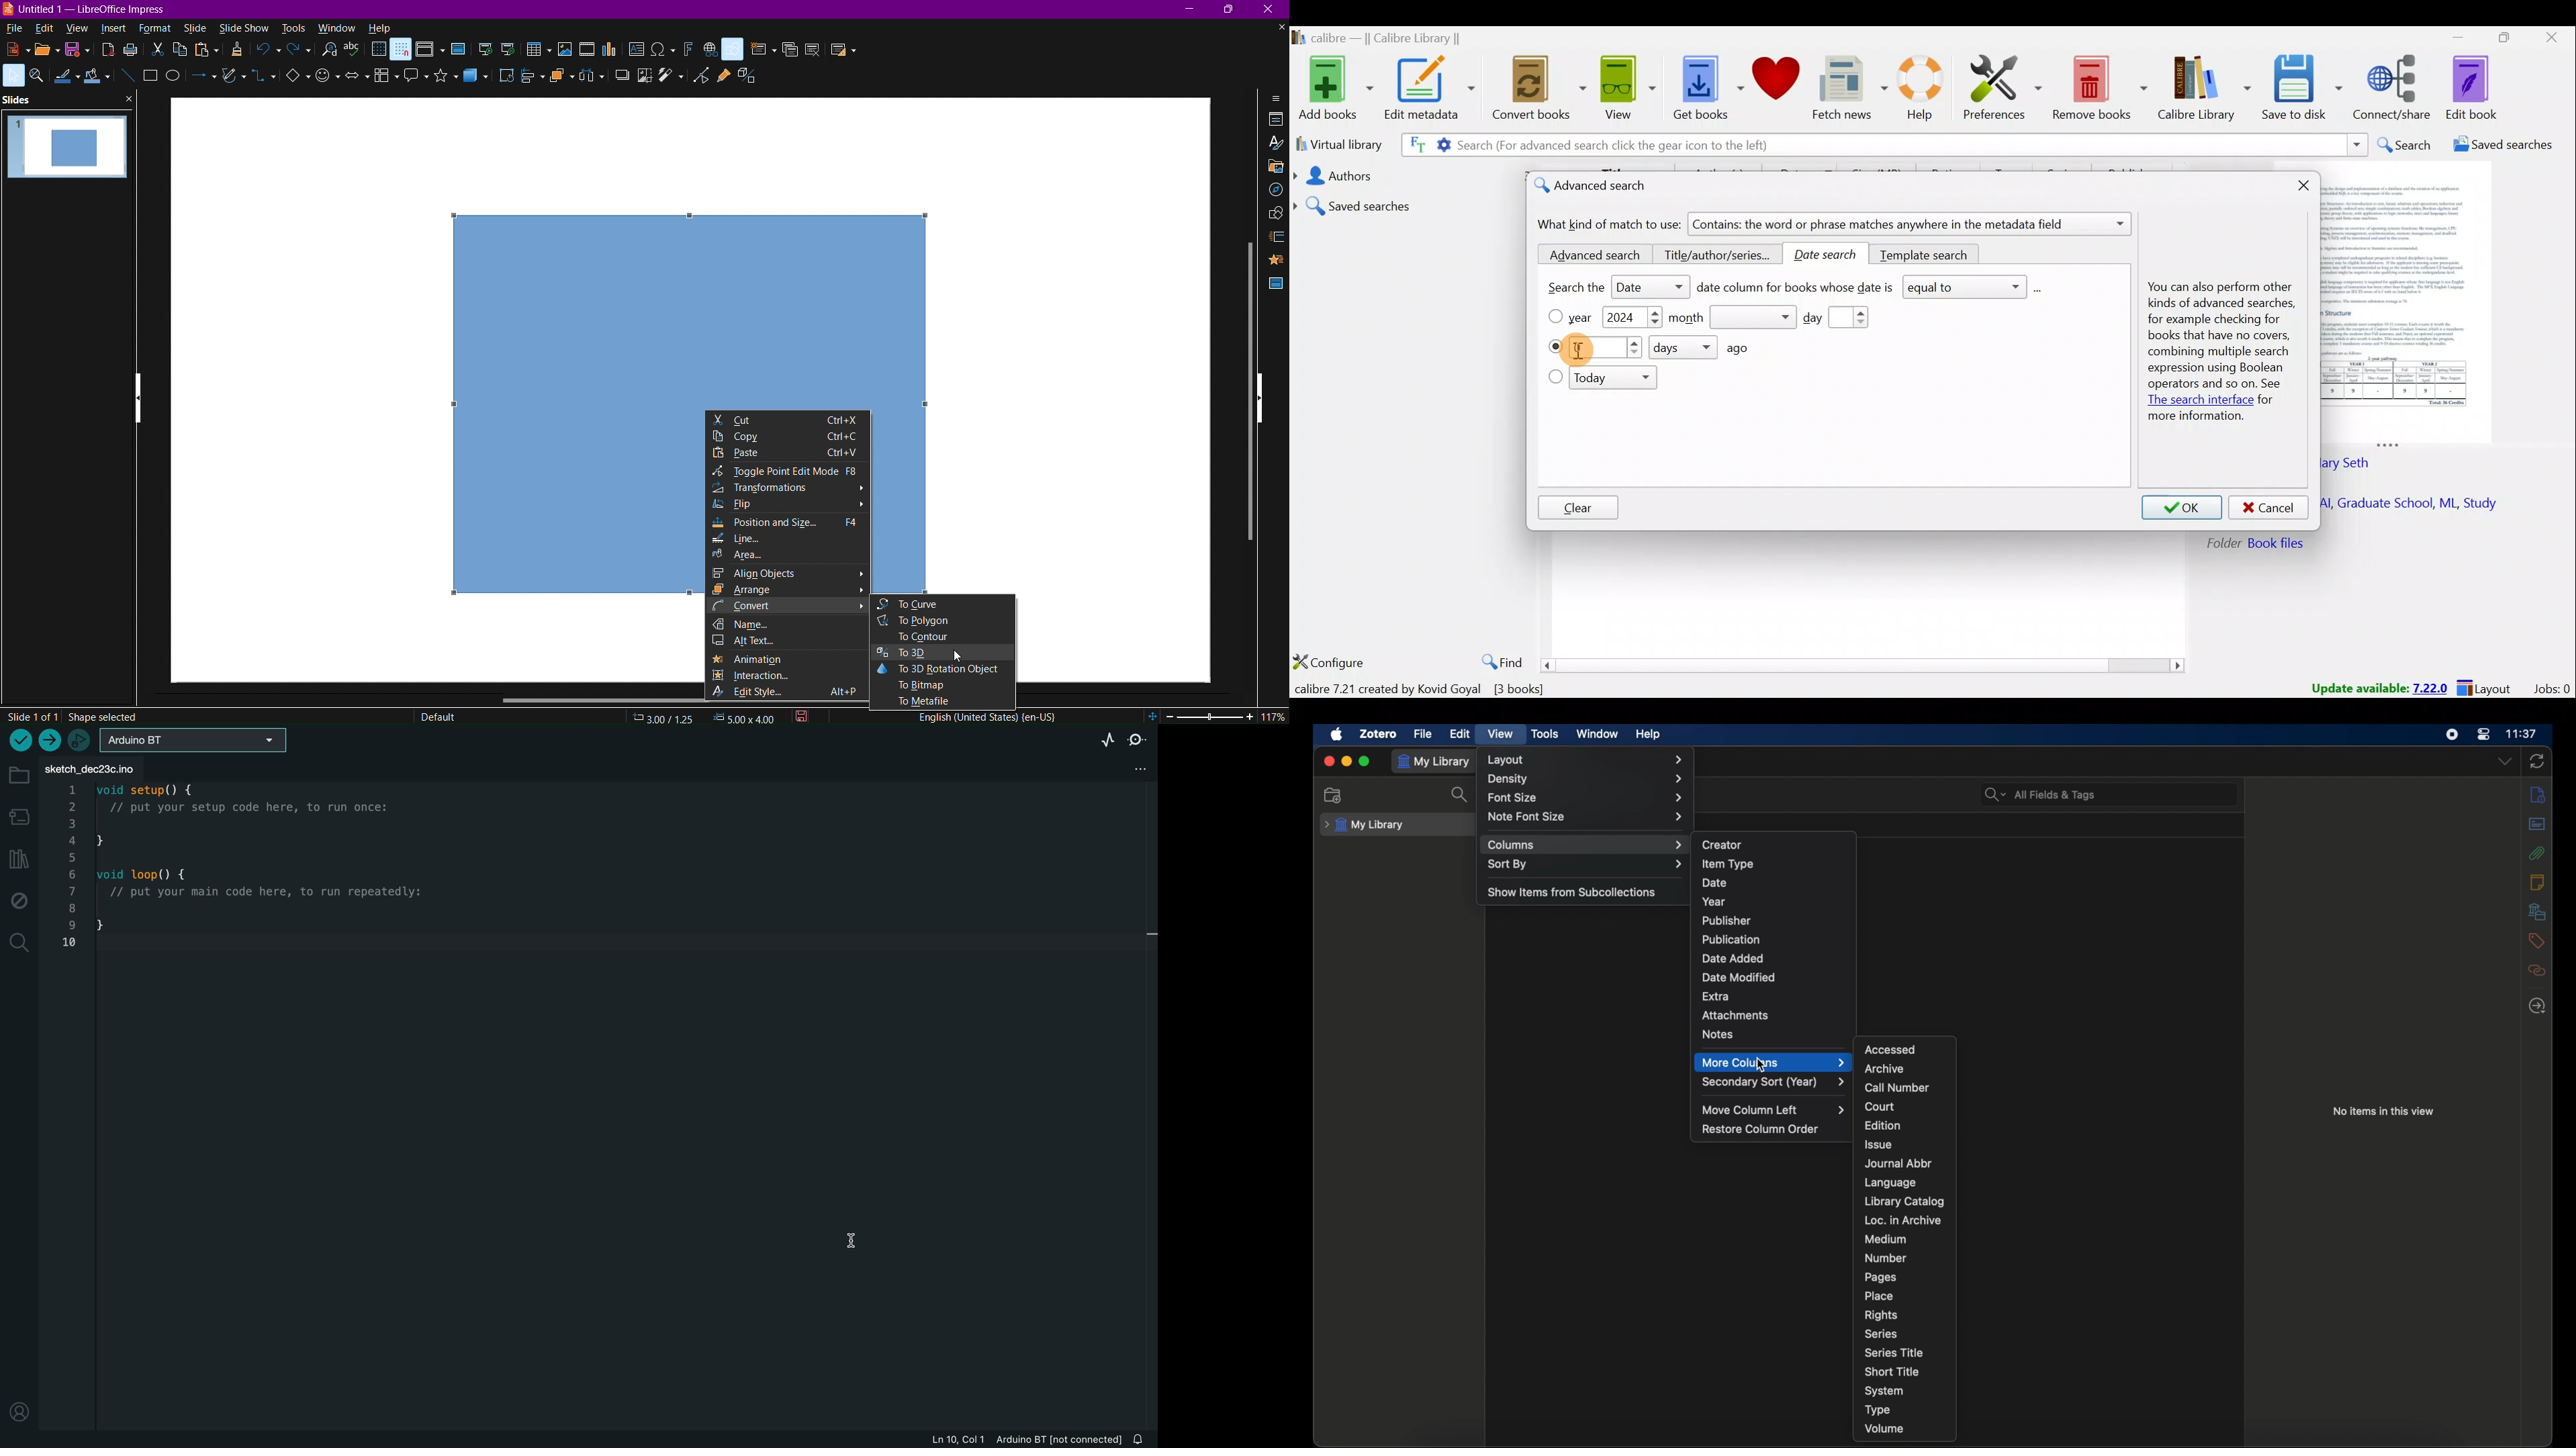  What do you see at coordinates (1881, 1315) in the screenshot?
I see `rights` at bounding box center [1881, 1315].